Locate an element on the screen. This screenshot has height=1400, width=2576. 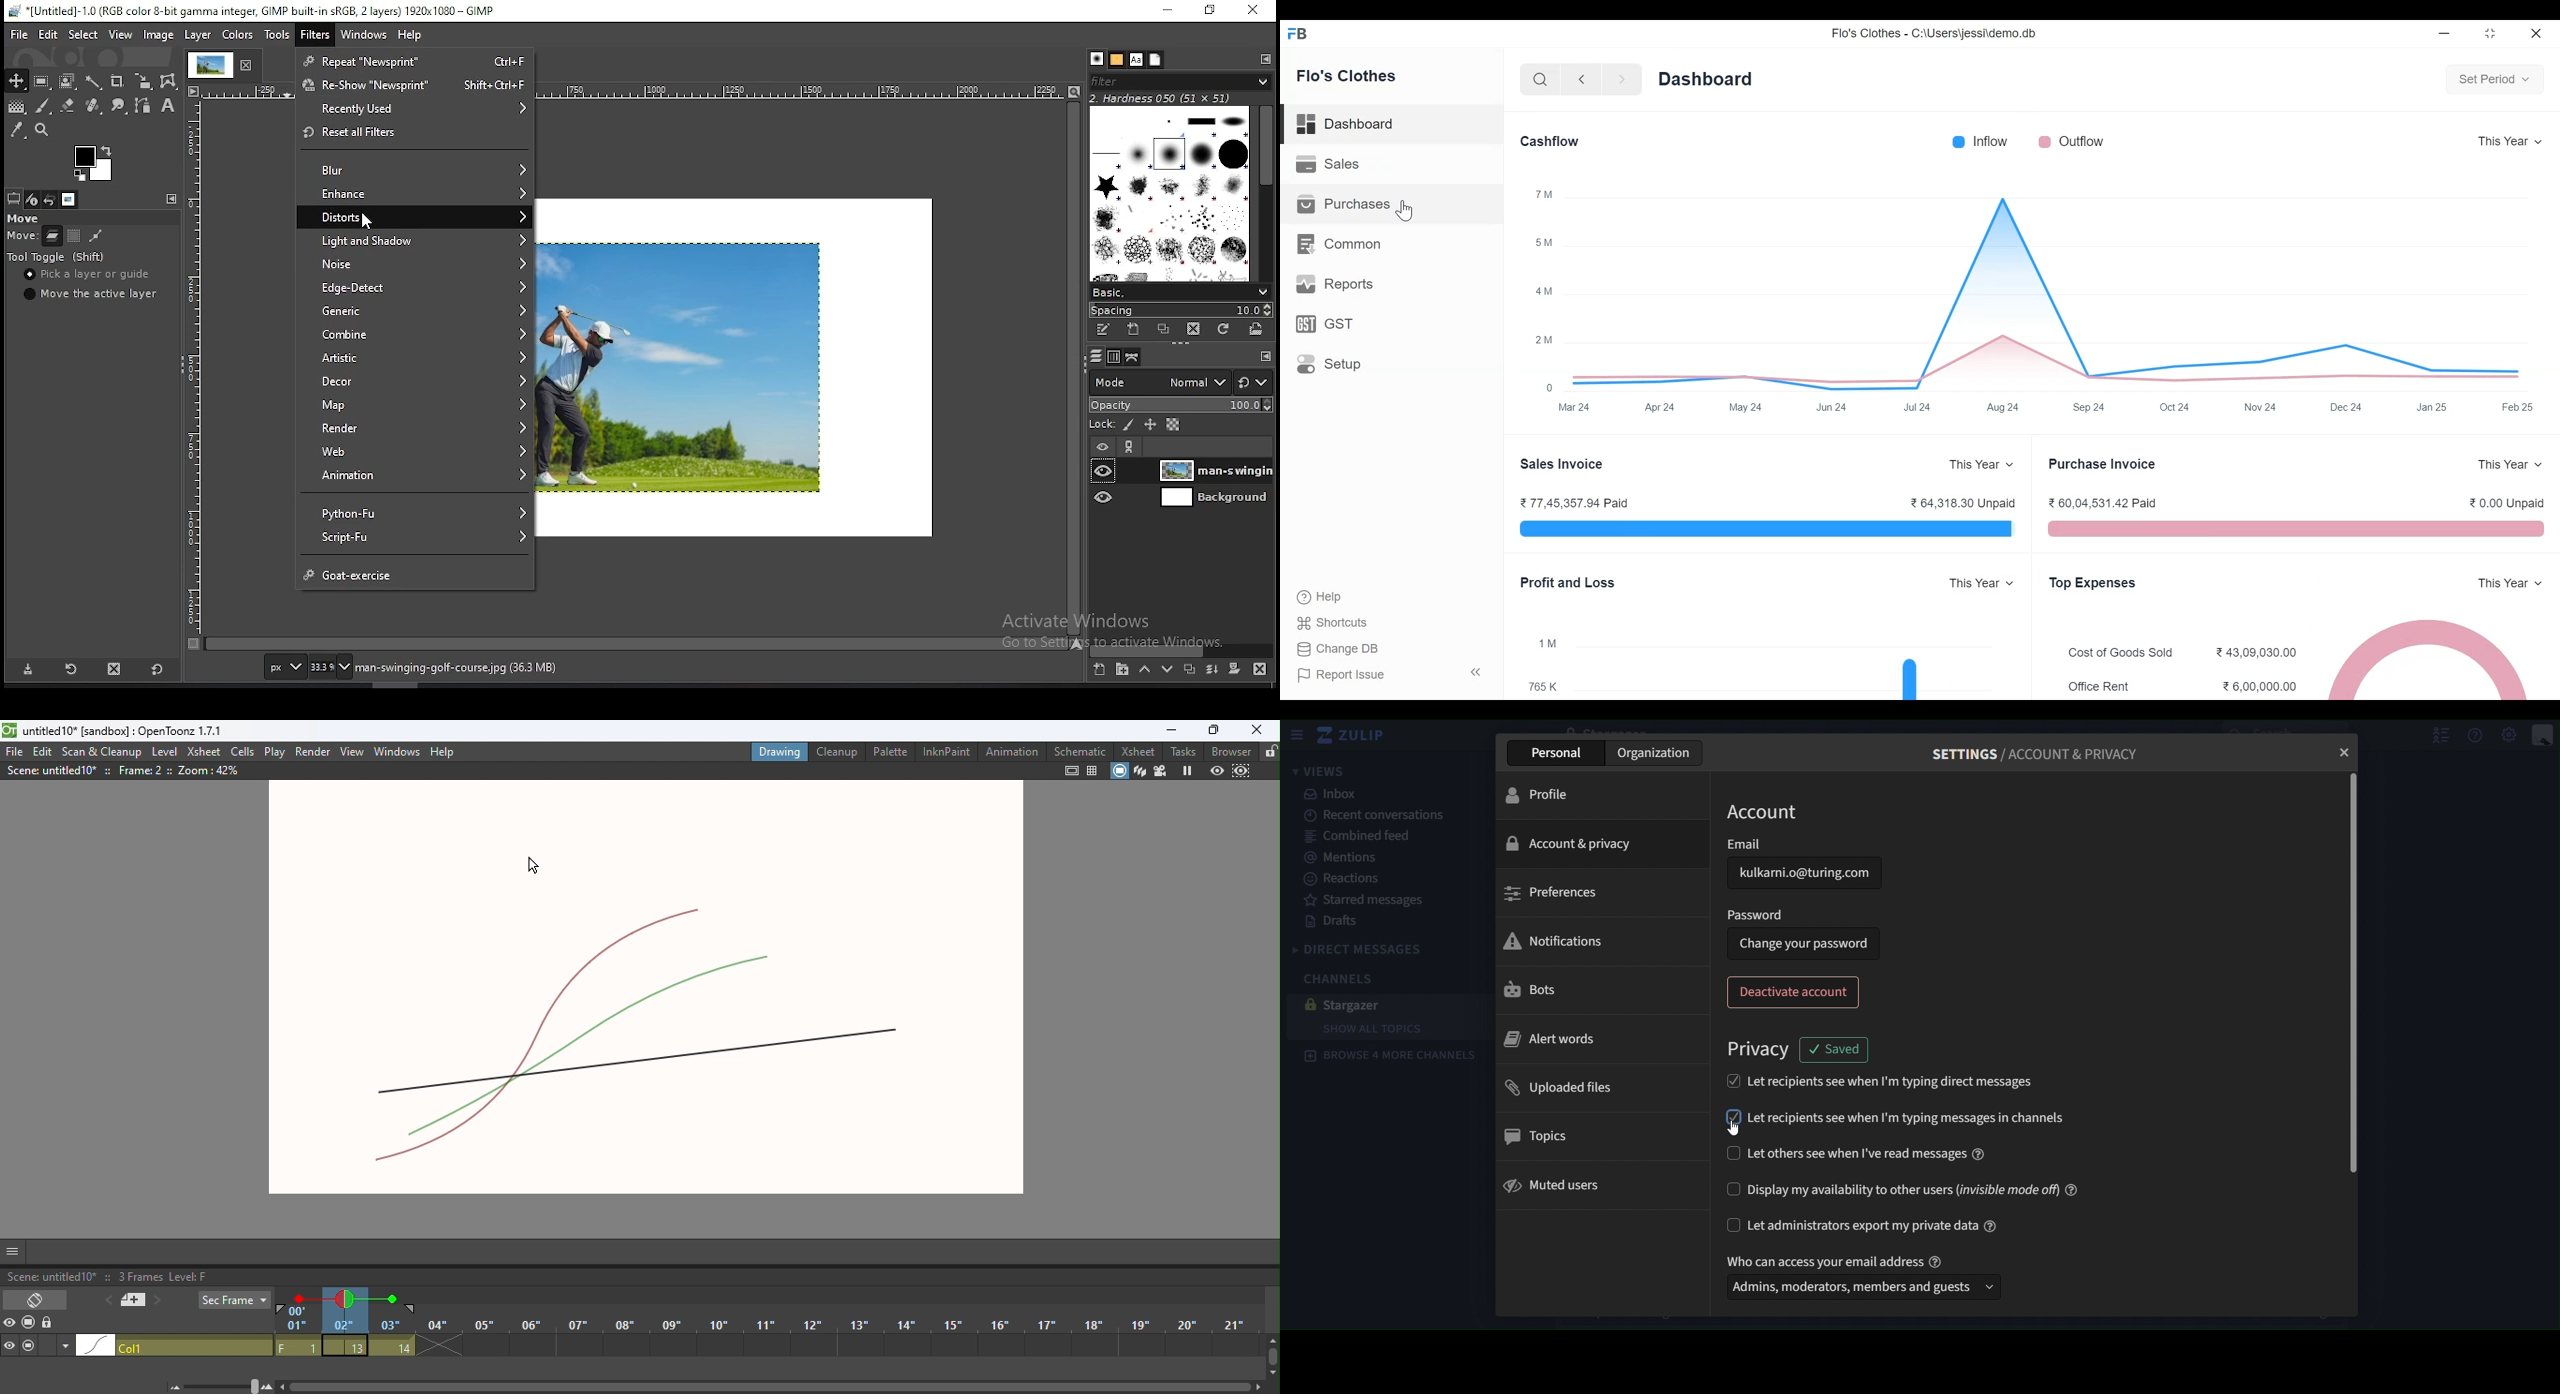
topics is located at coordinates (1541, 1137).